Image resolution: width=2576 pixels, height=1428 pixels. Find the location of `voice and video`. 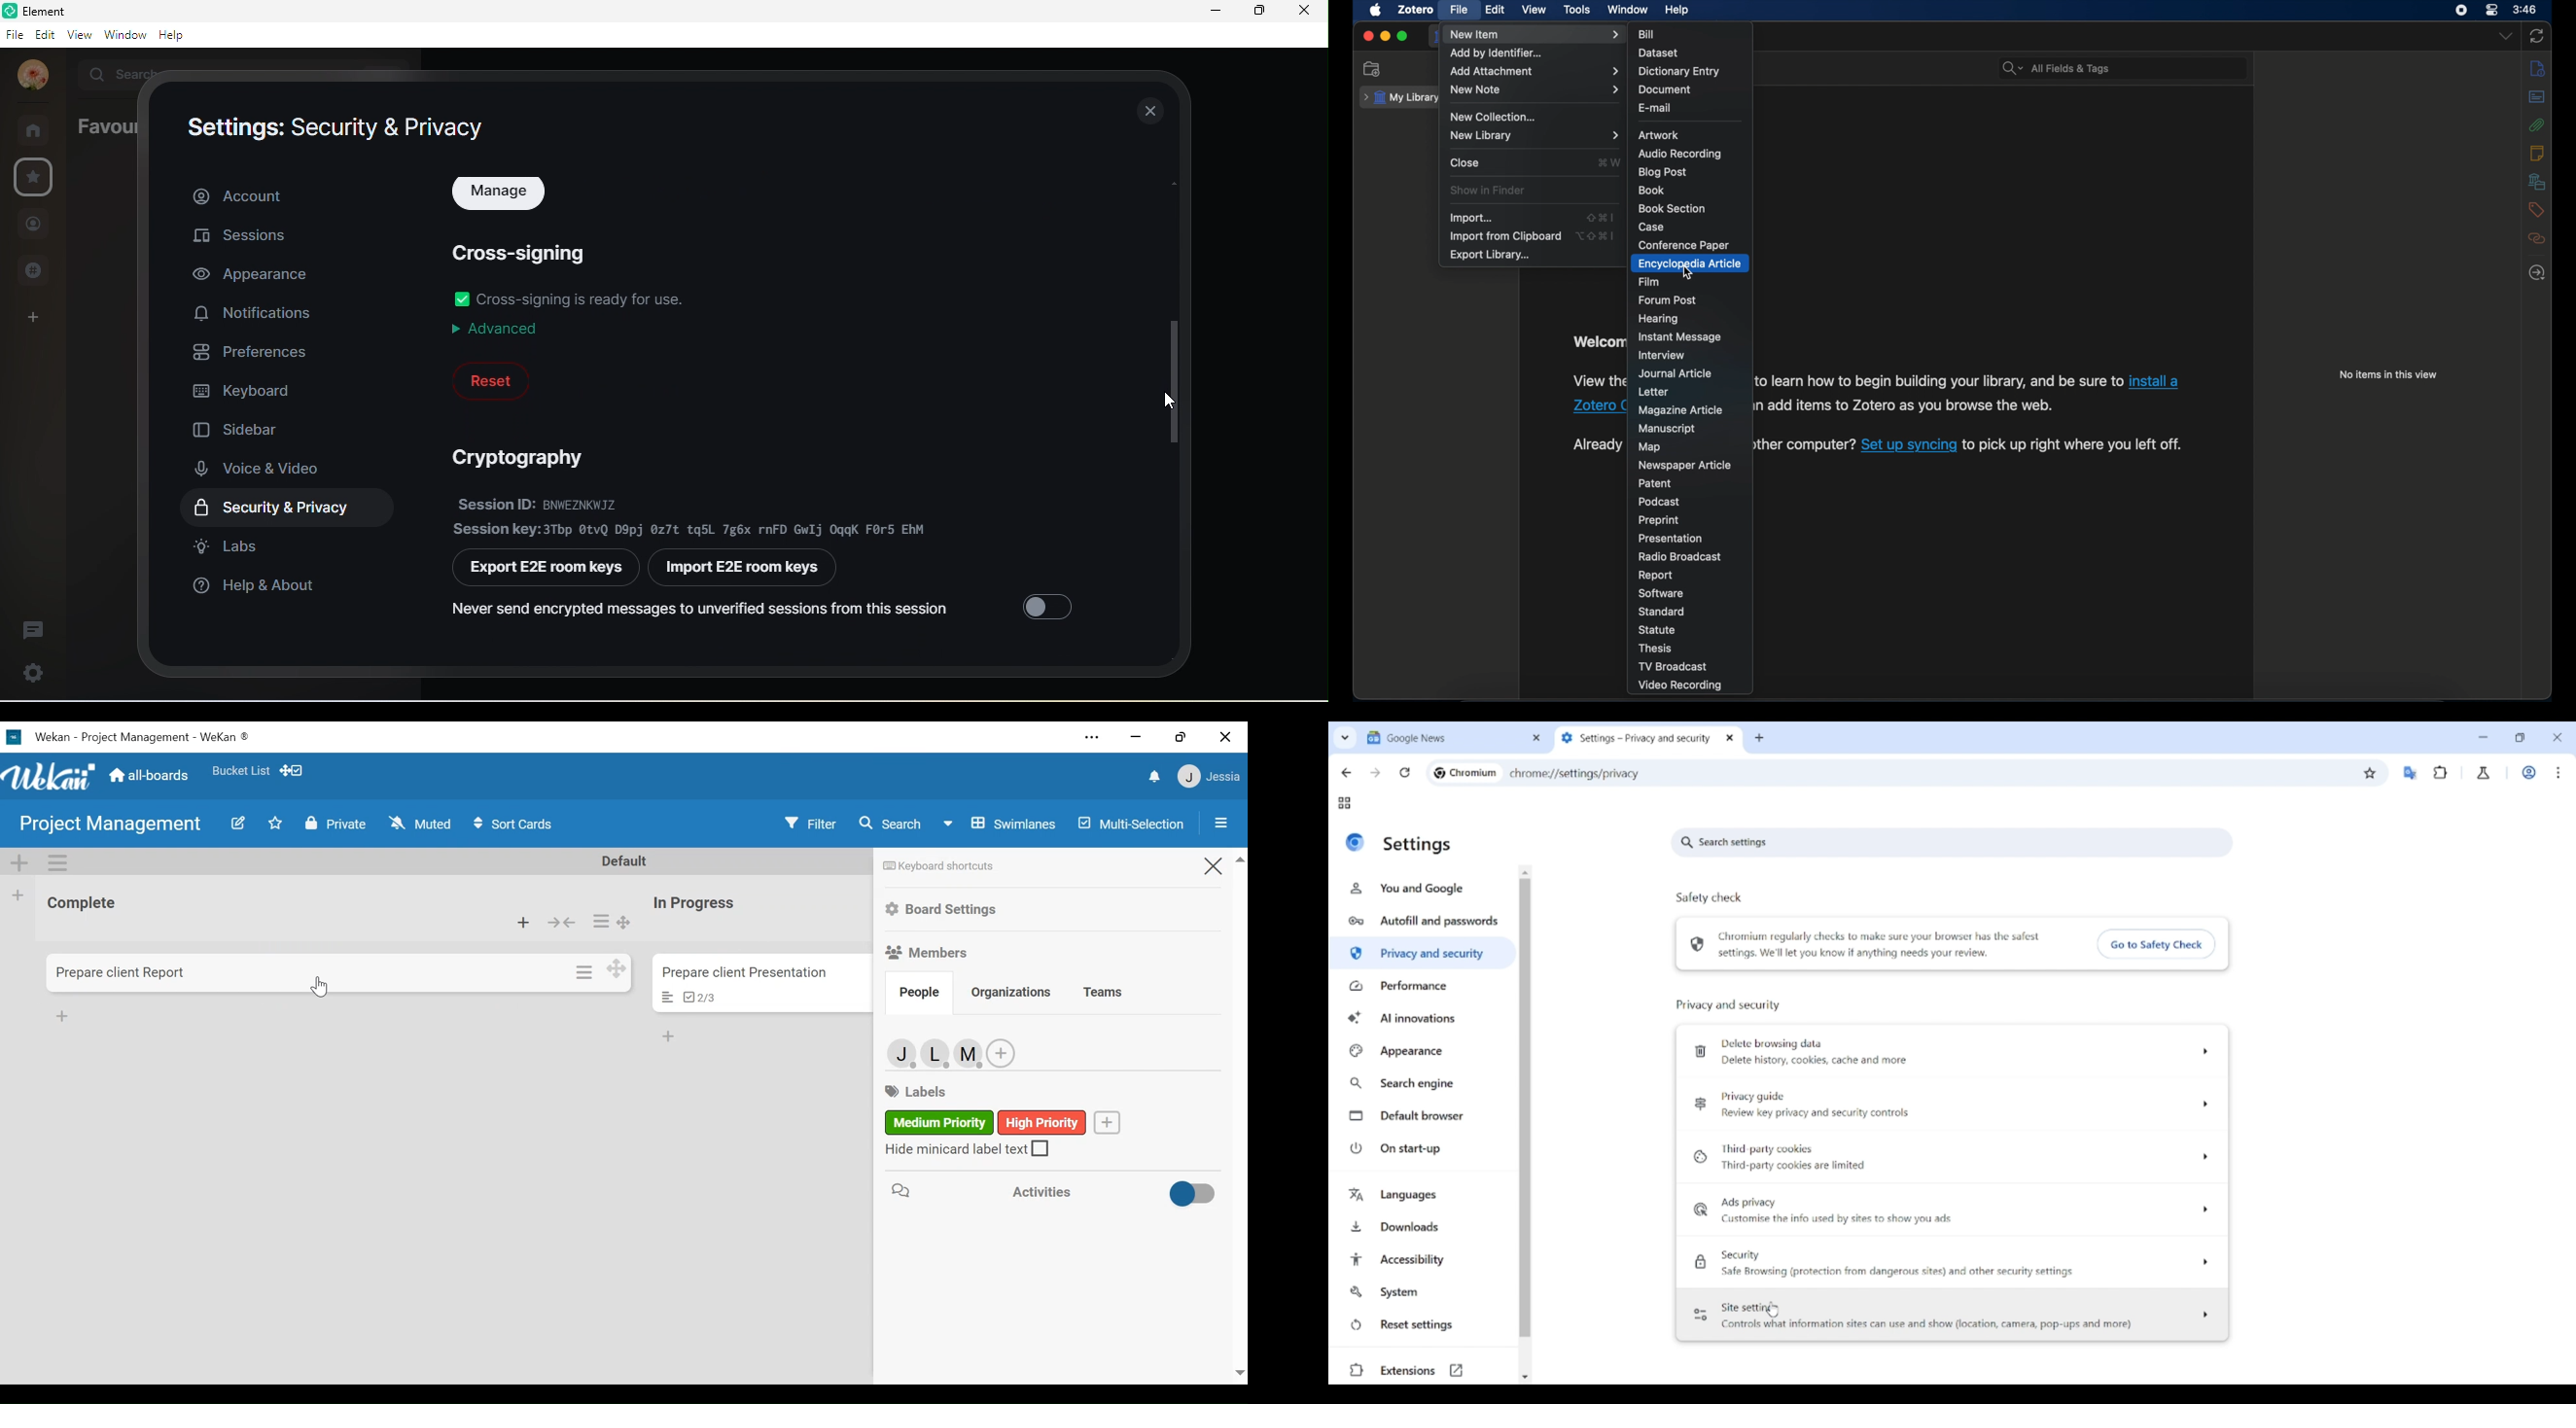

voice and video is located at coordinates (265, 468).